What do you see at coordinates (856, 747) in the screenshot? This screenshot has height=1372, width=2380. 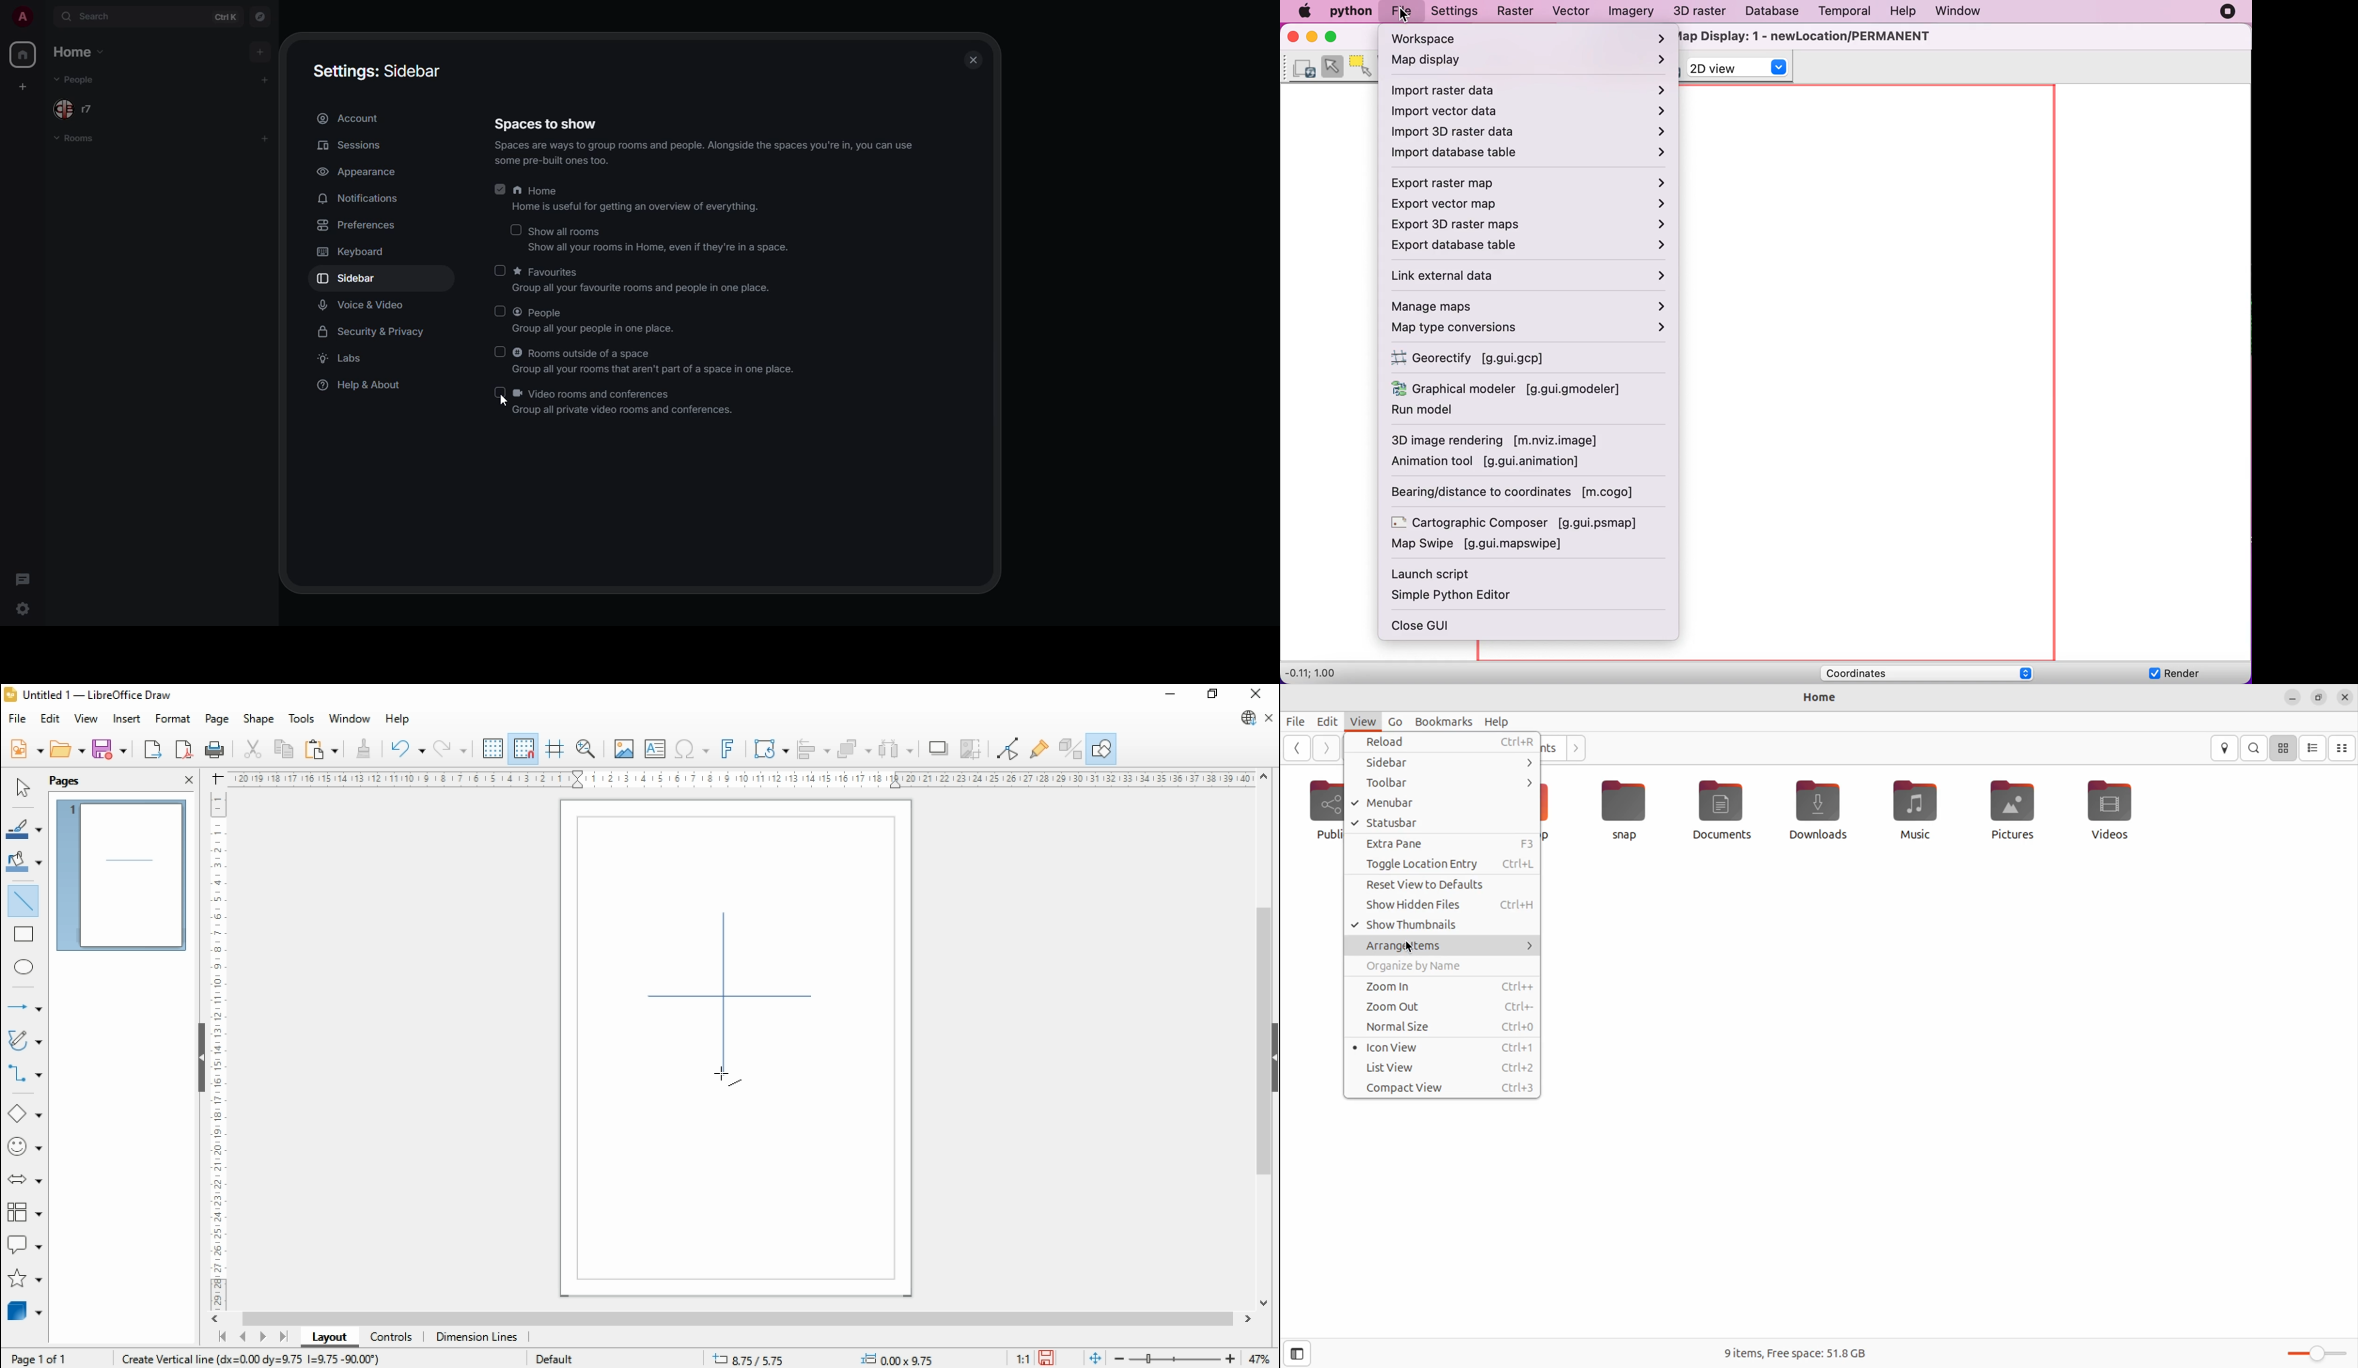 I see `arrange` at bounding box center [856, 747].